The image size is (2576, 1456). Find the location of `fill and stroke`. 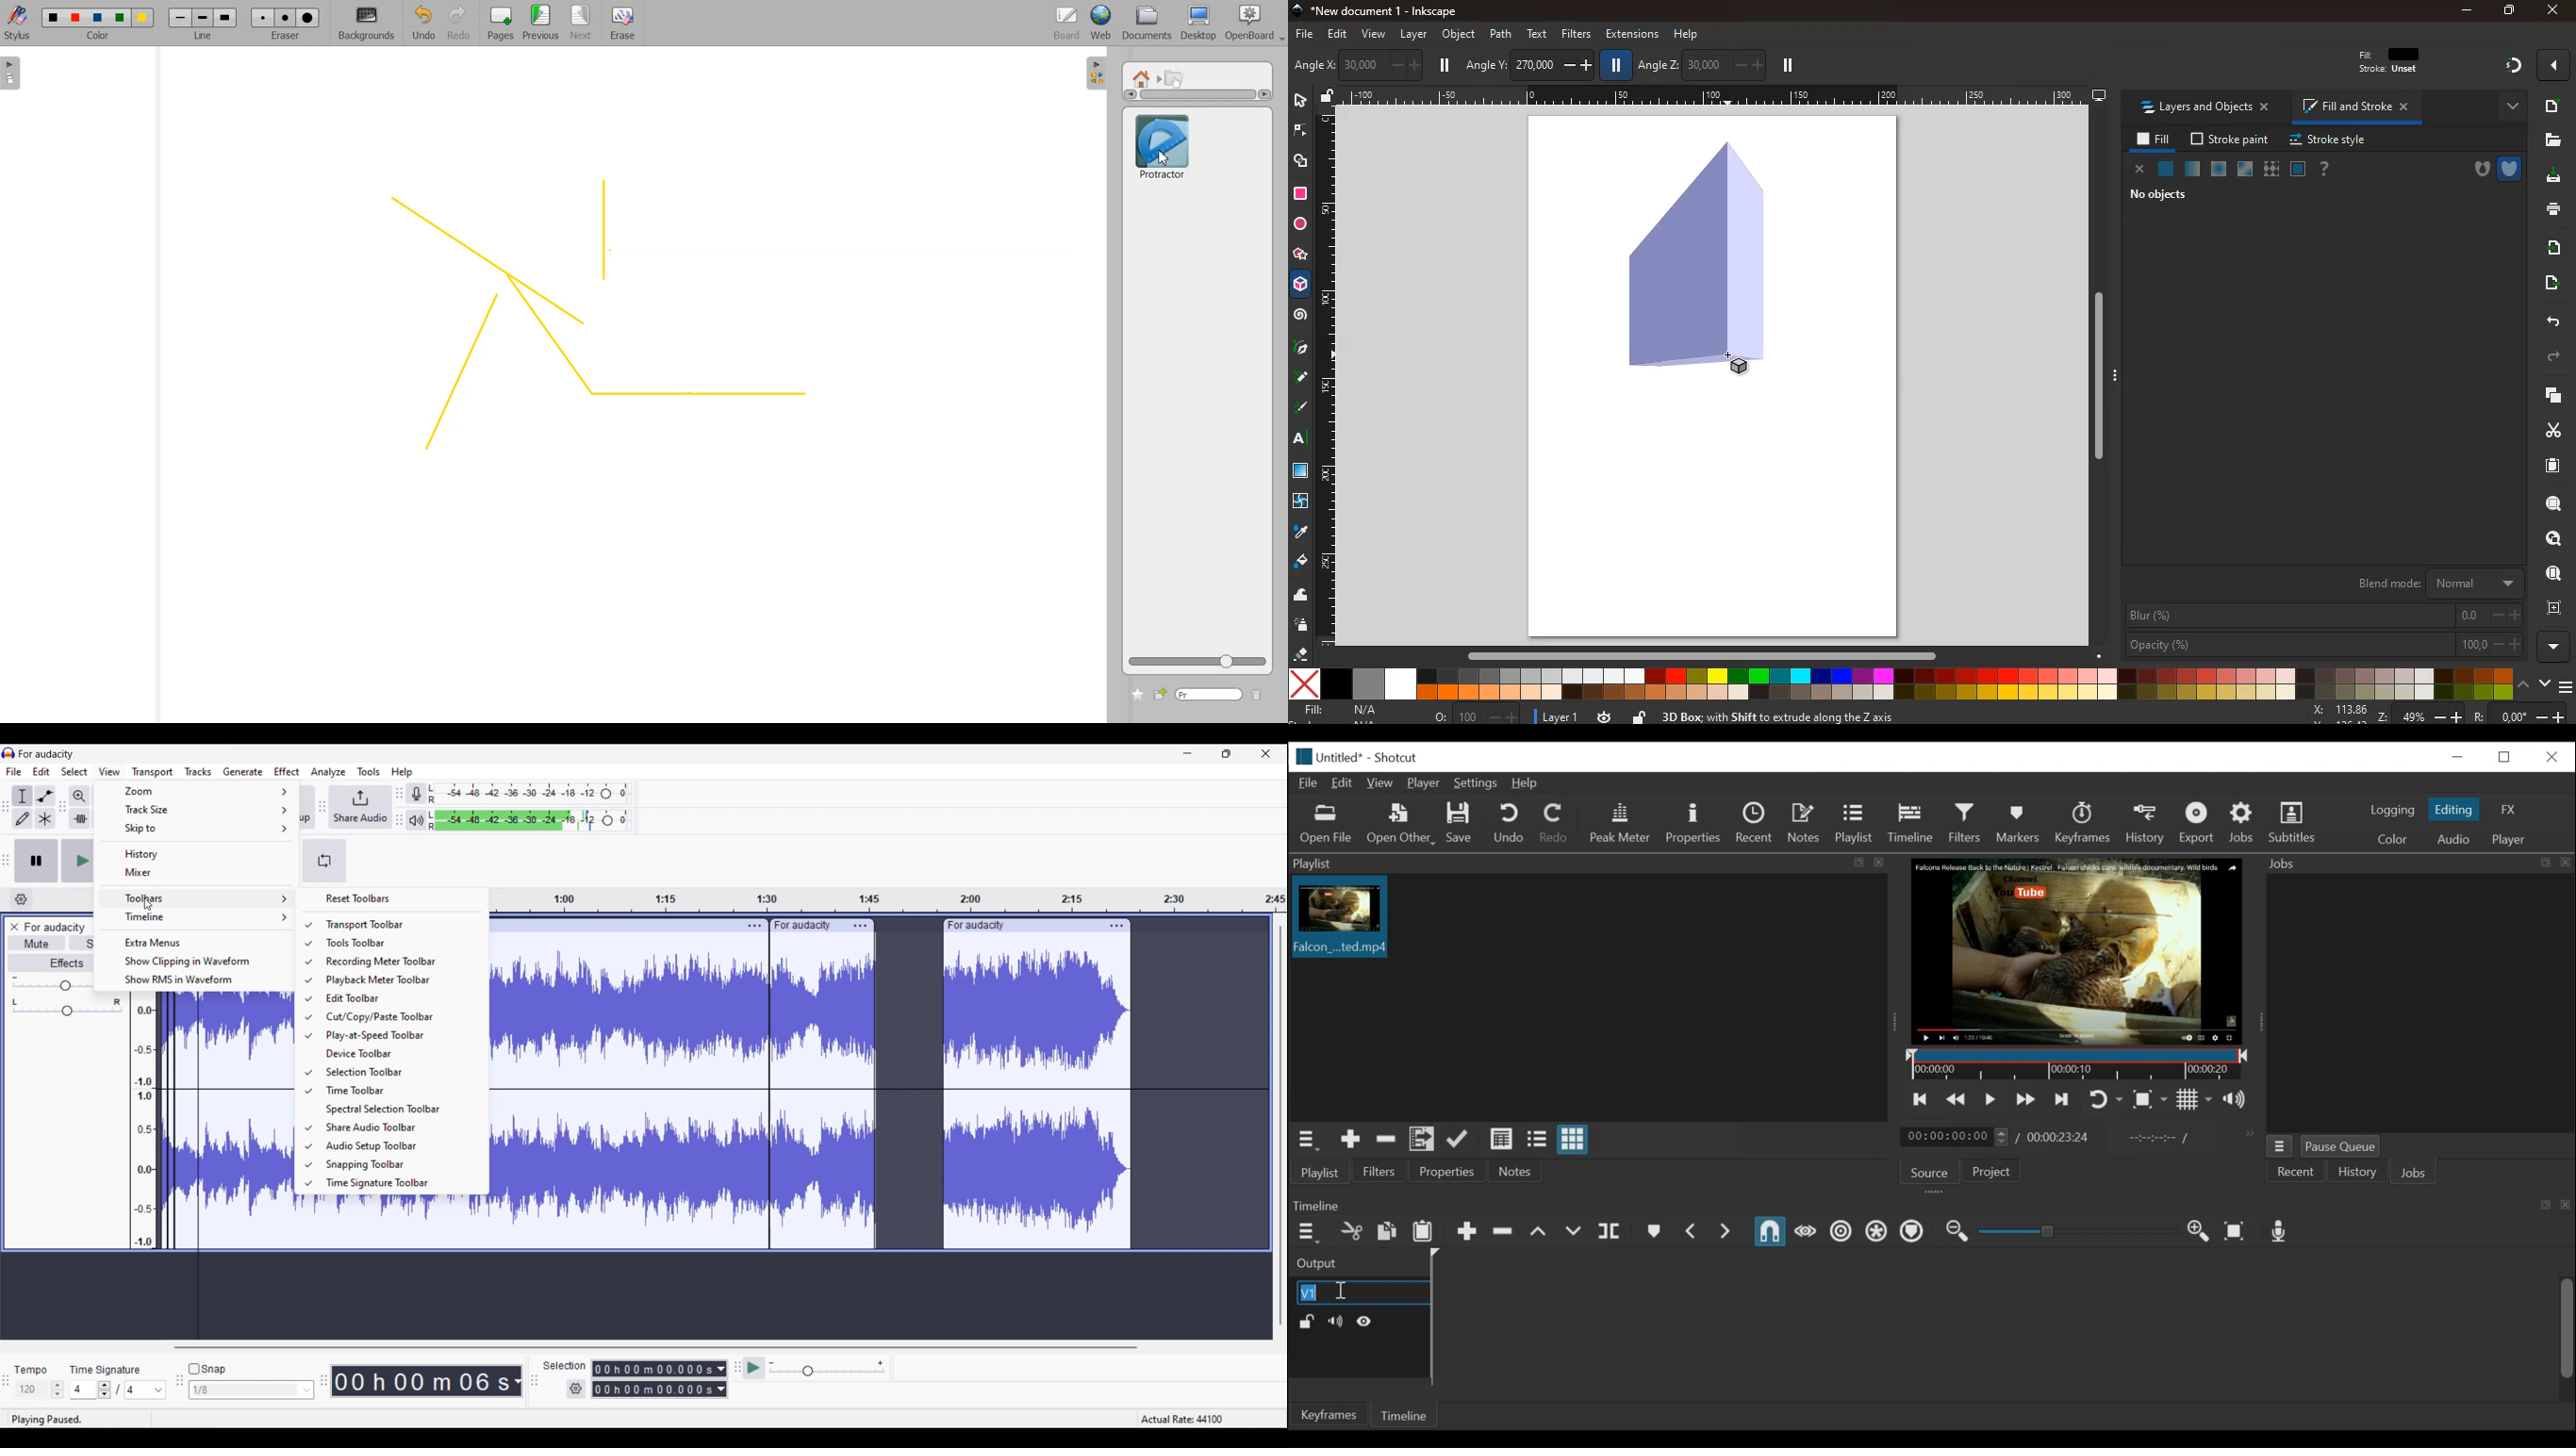

fill and stroke is located at coordinates (2358, 108).